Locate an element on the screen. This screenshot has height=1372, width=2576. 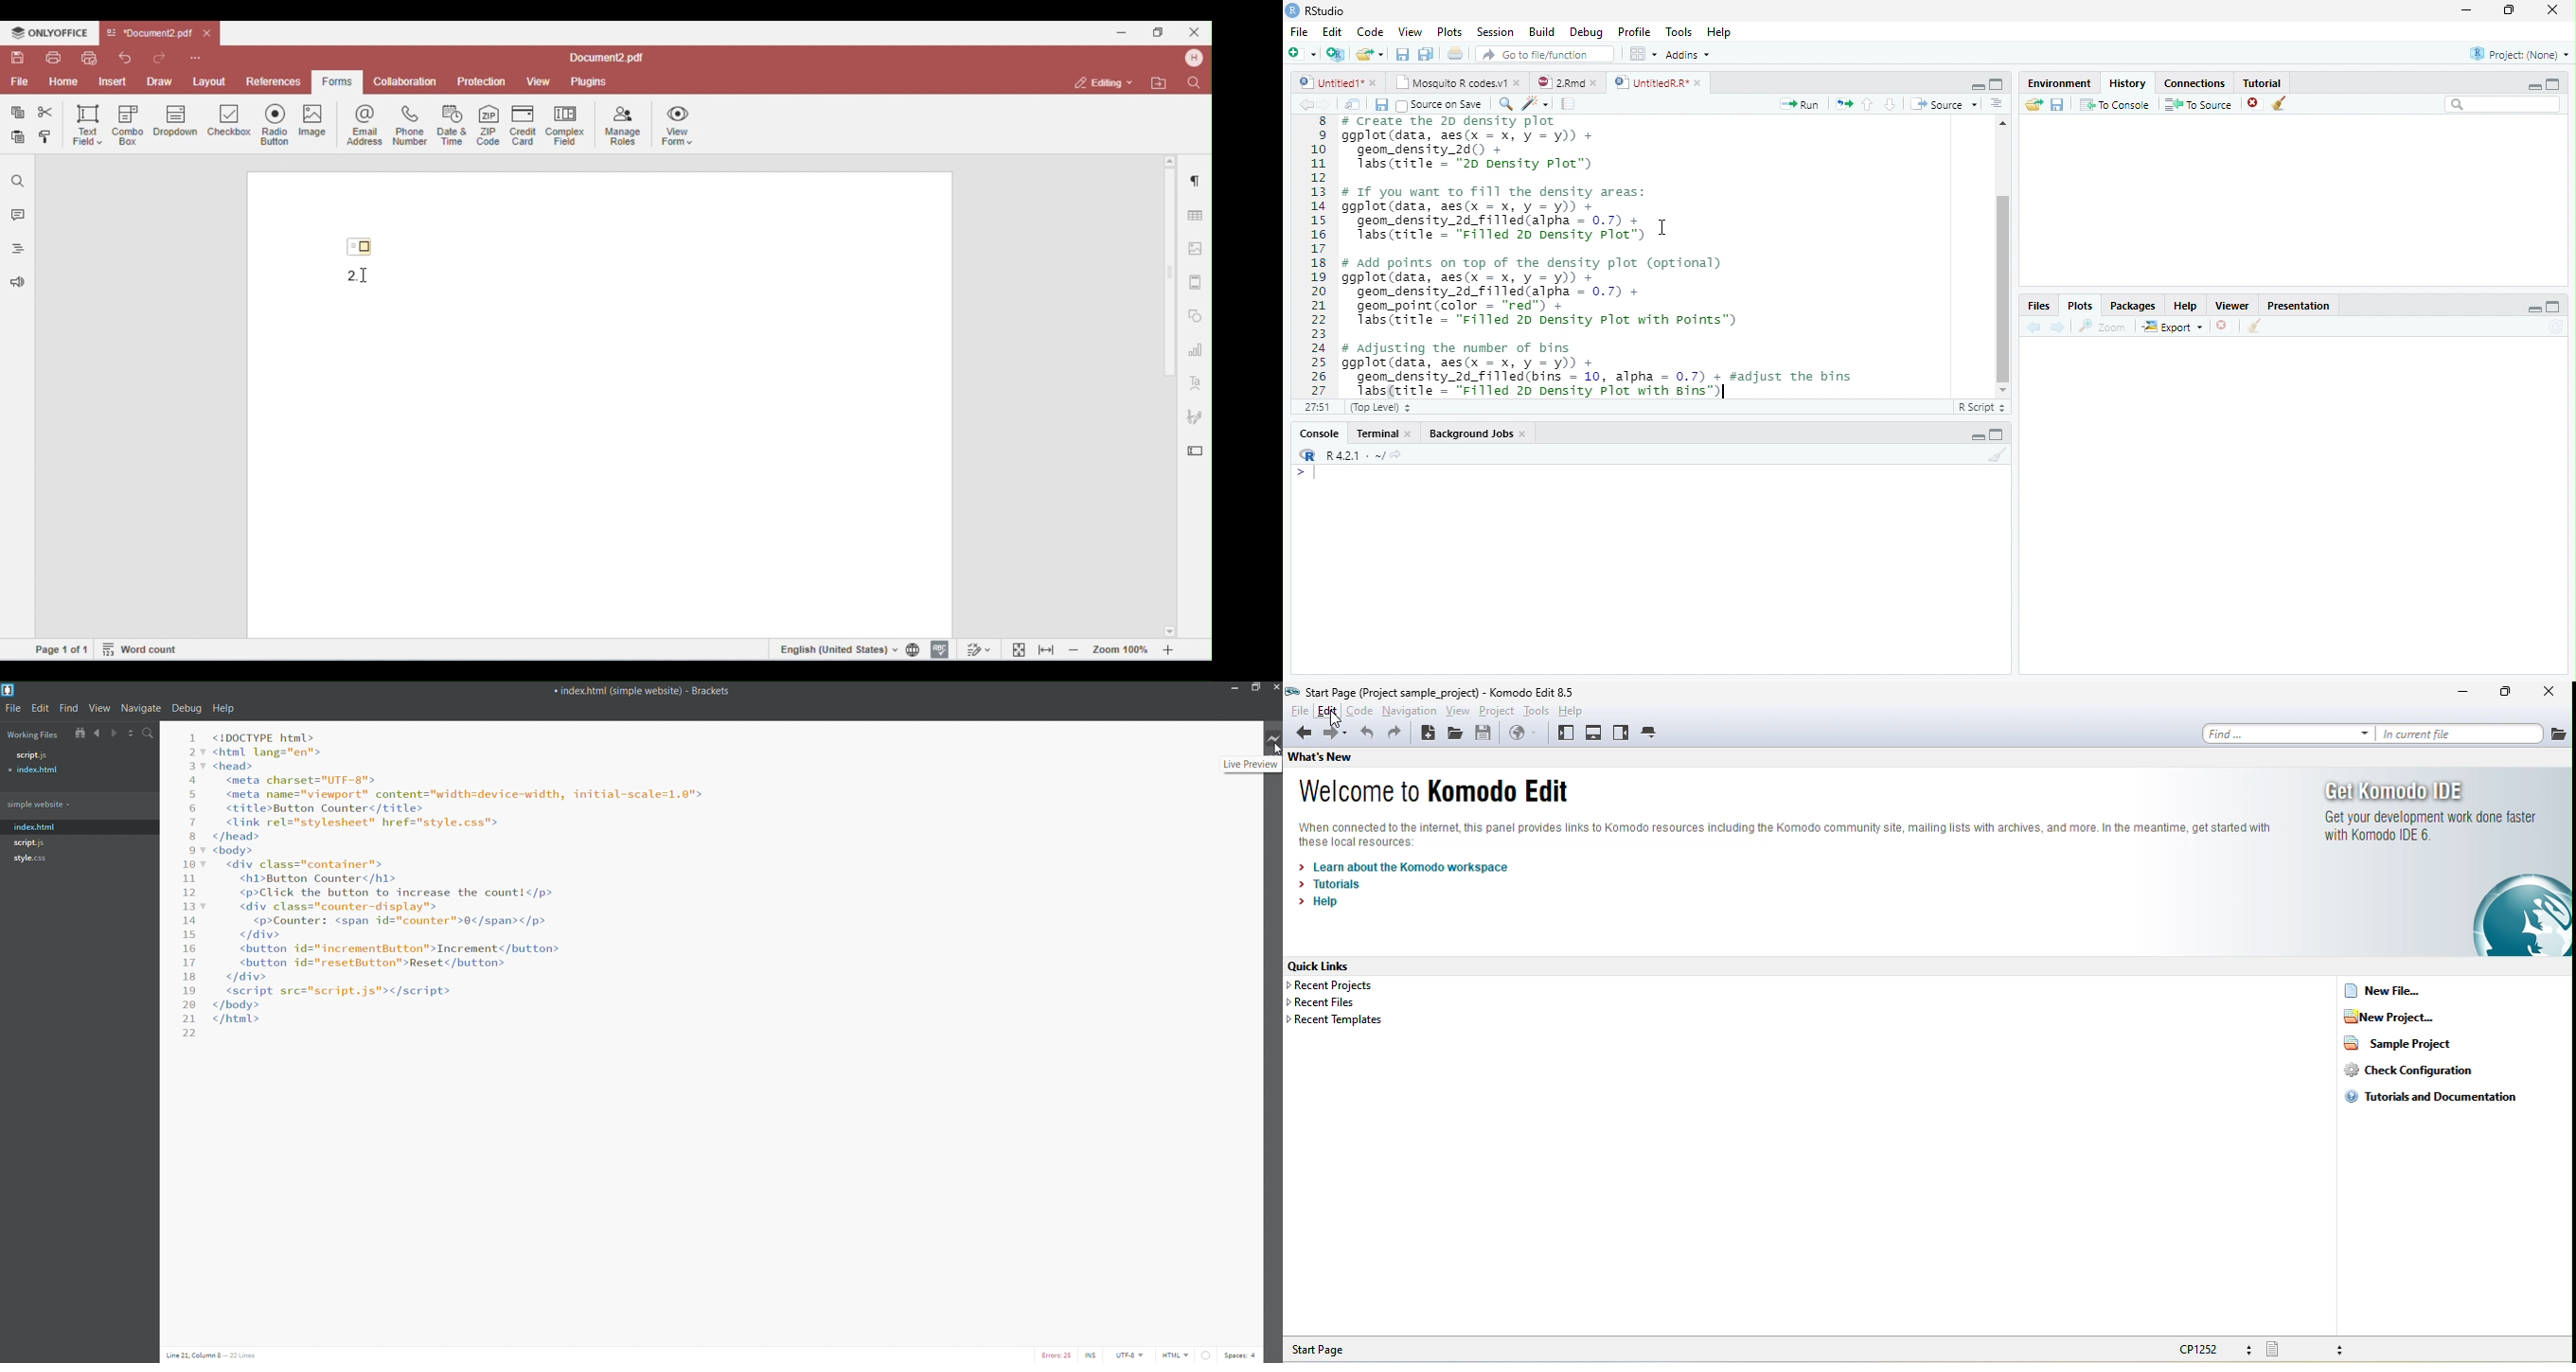
cursor is located at coordinates (1660, 228).